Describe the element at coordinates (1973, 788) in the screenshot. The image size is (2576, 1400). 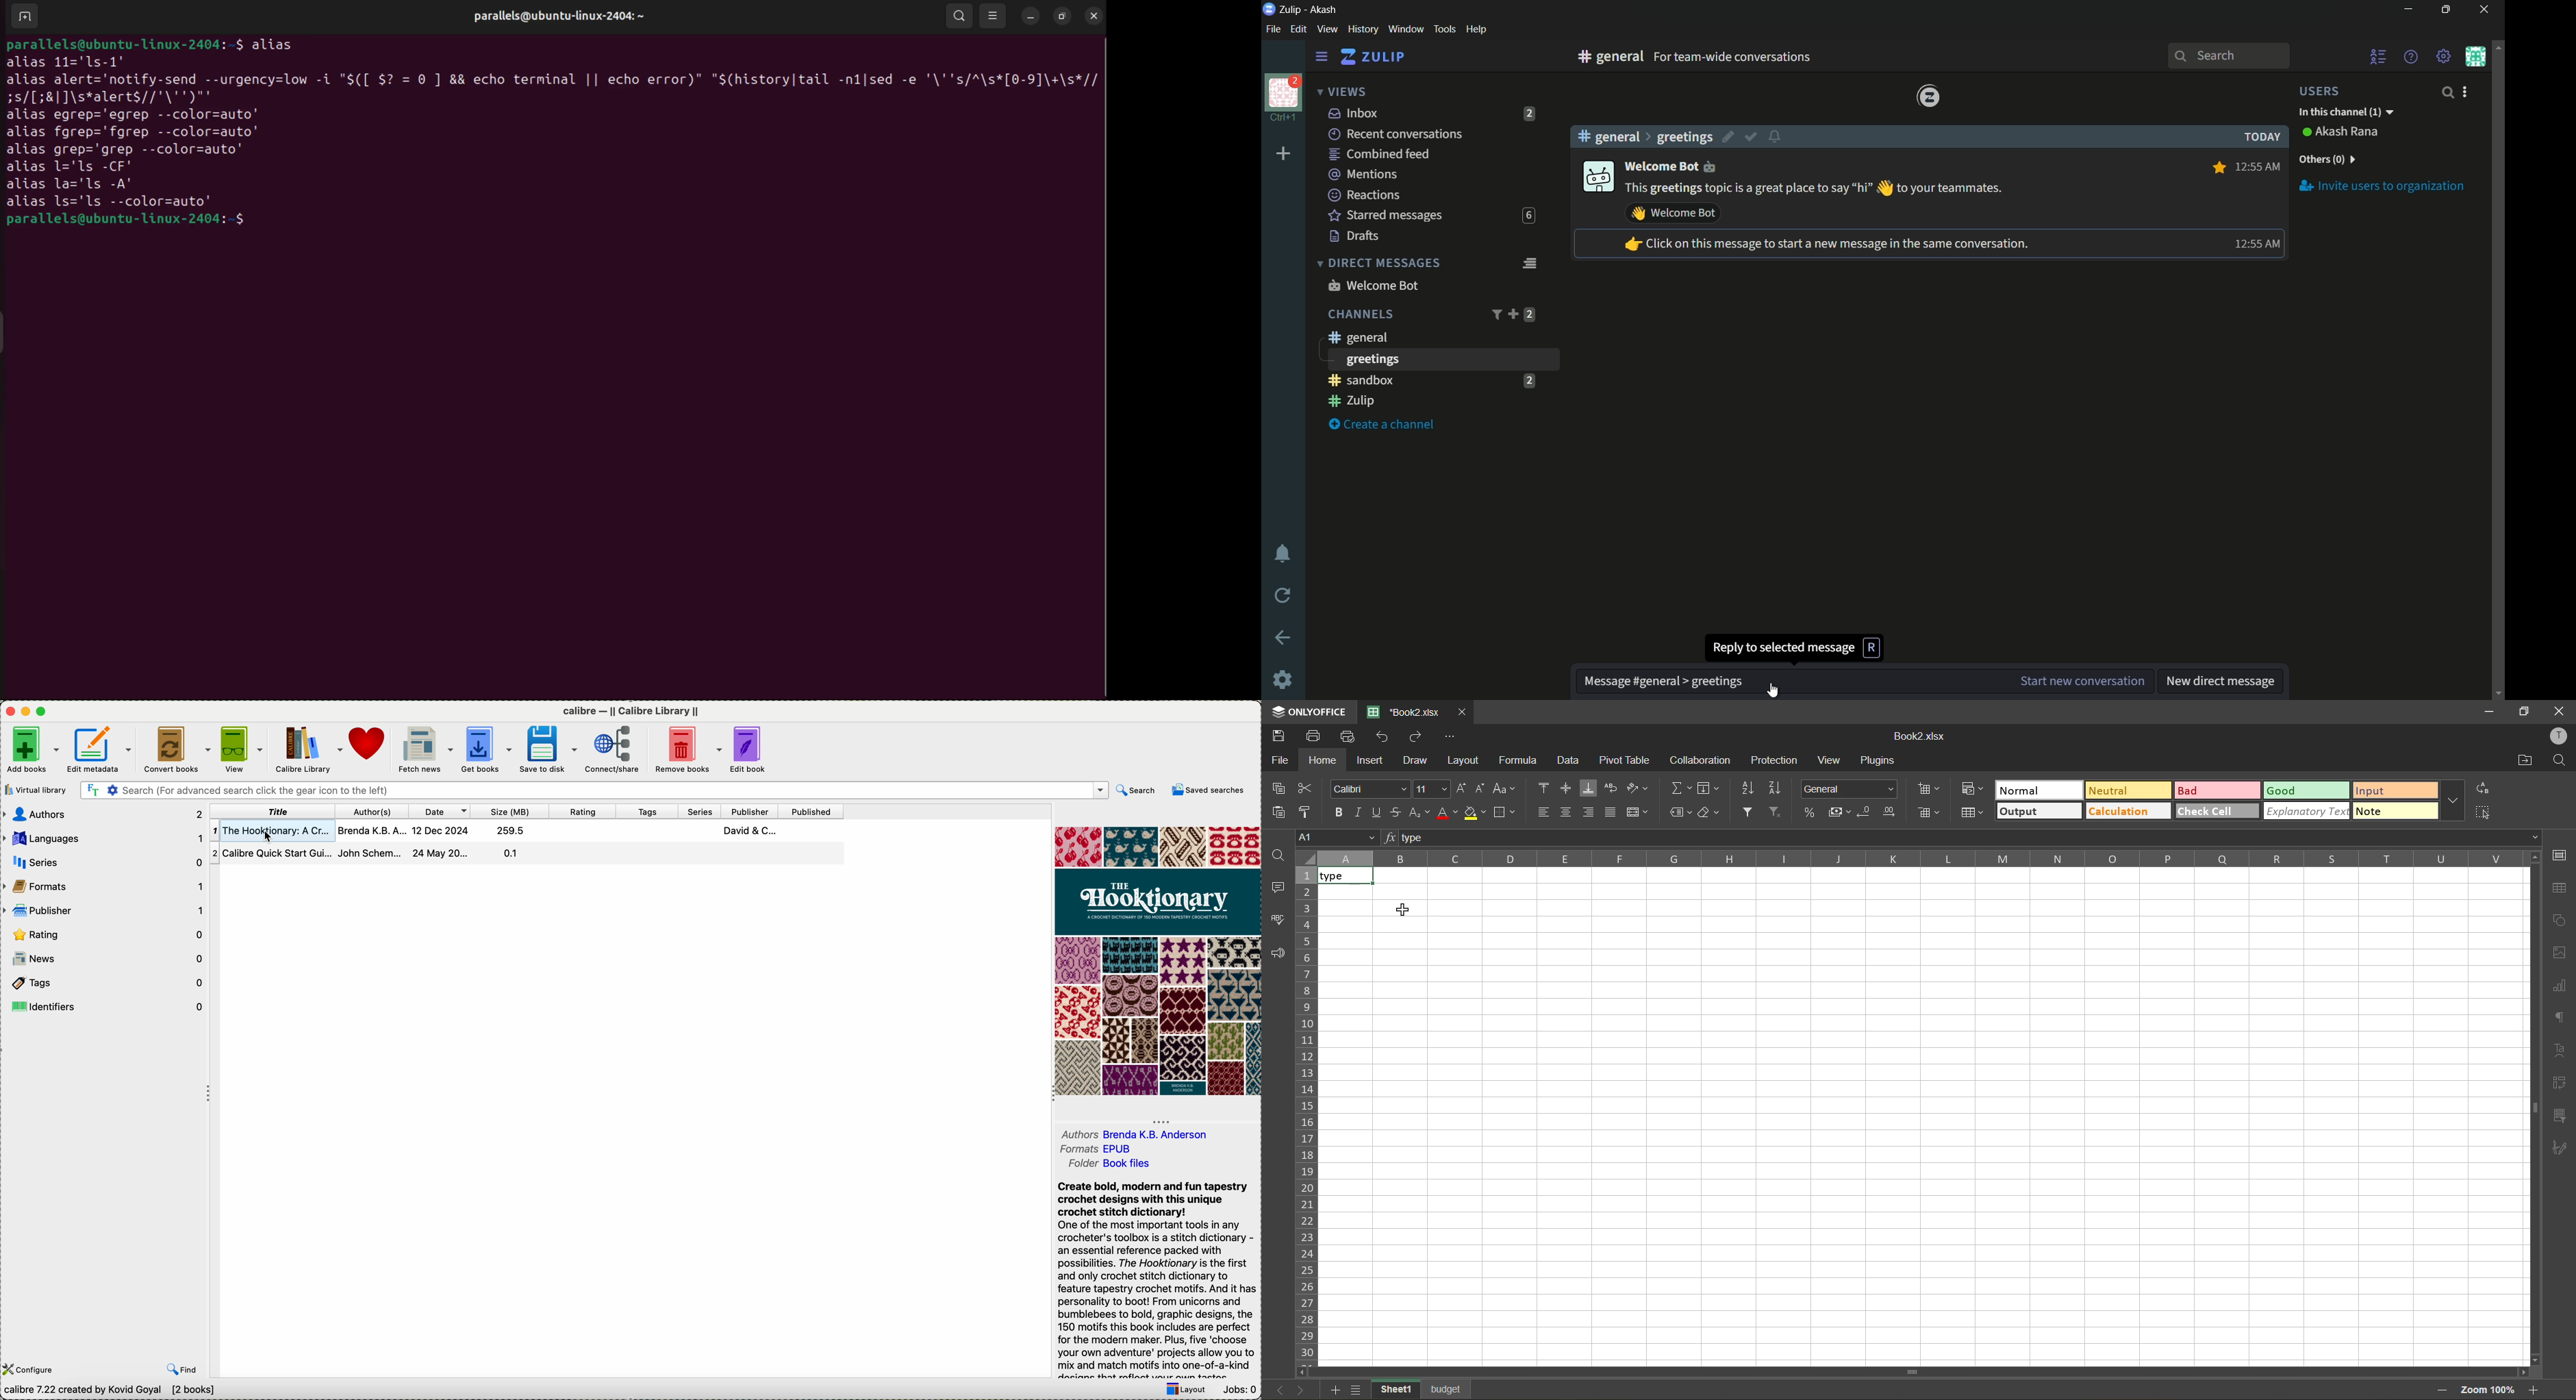
I see `conditional formatting` at that location.